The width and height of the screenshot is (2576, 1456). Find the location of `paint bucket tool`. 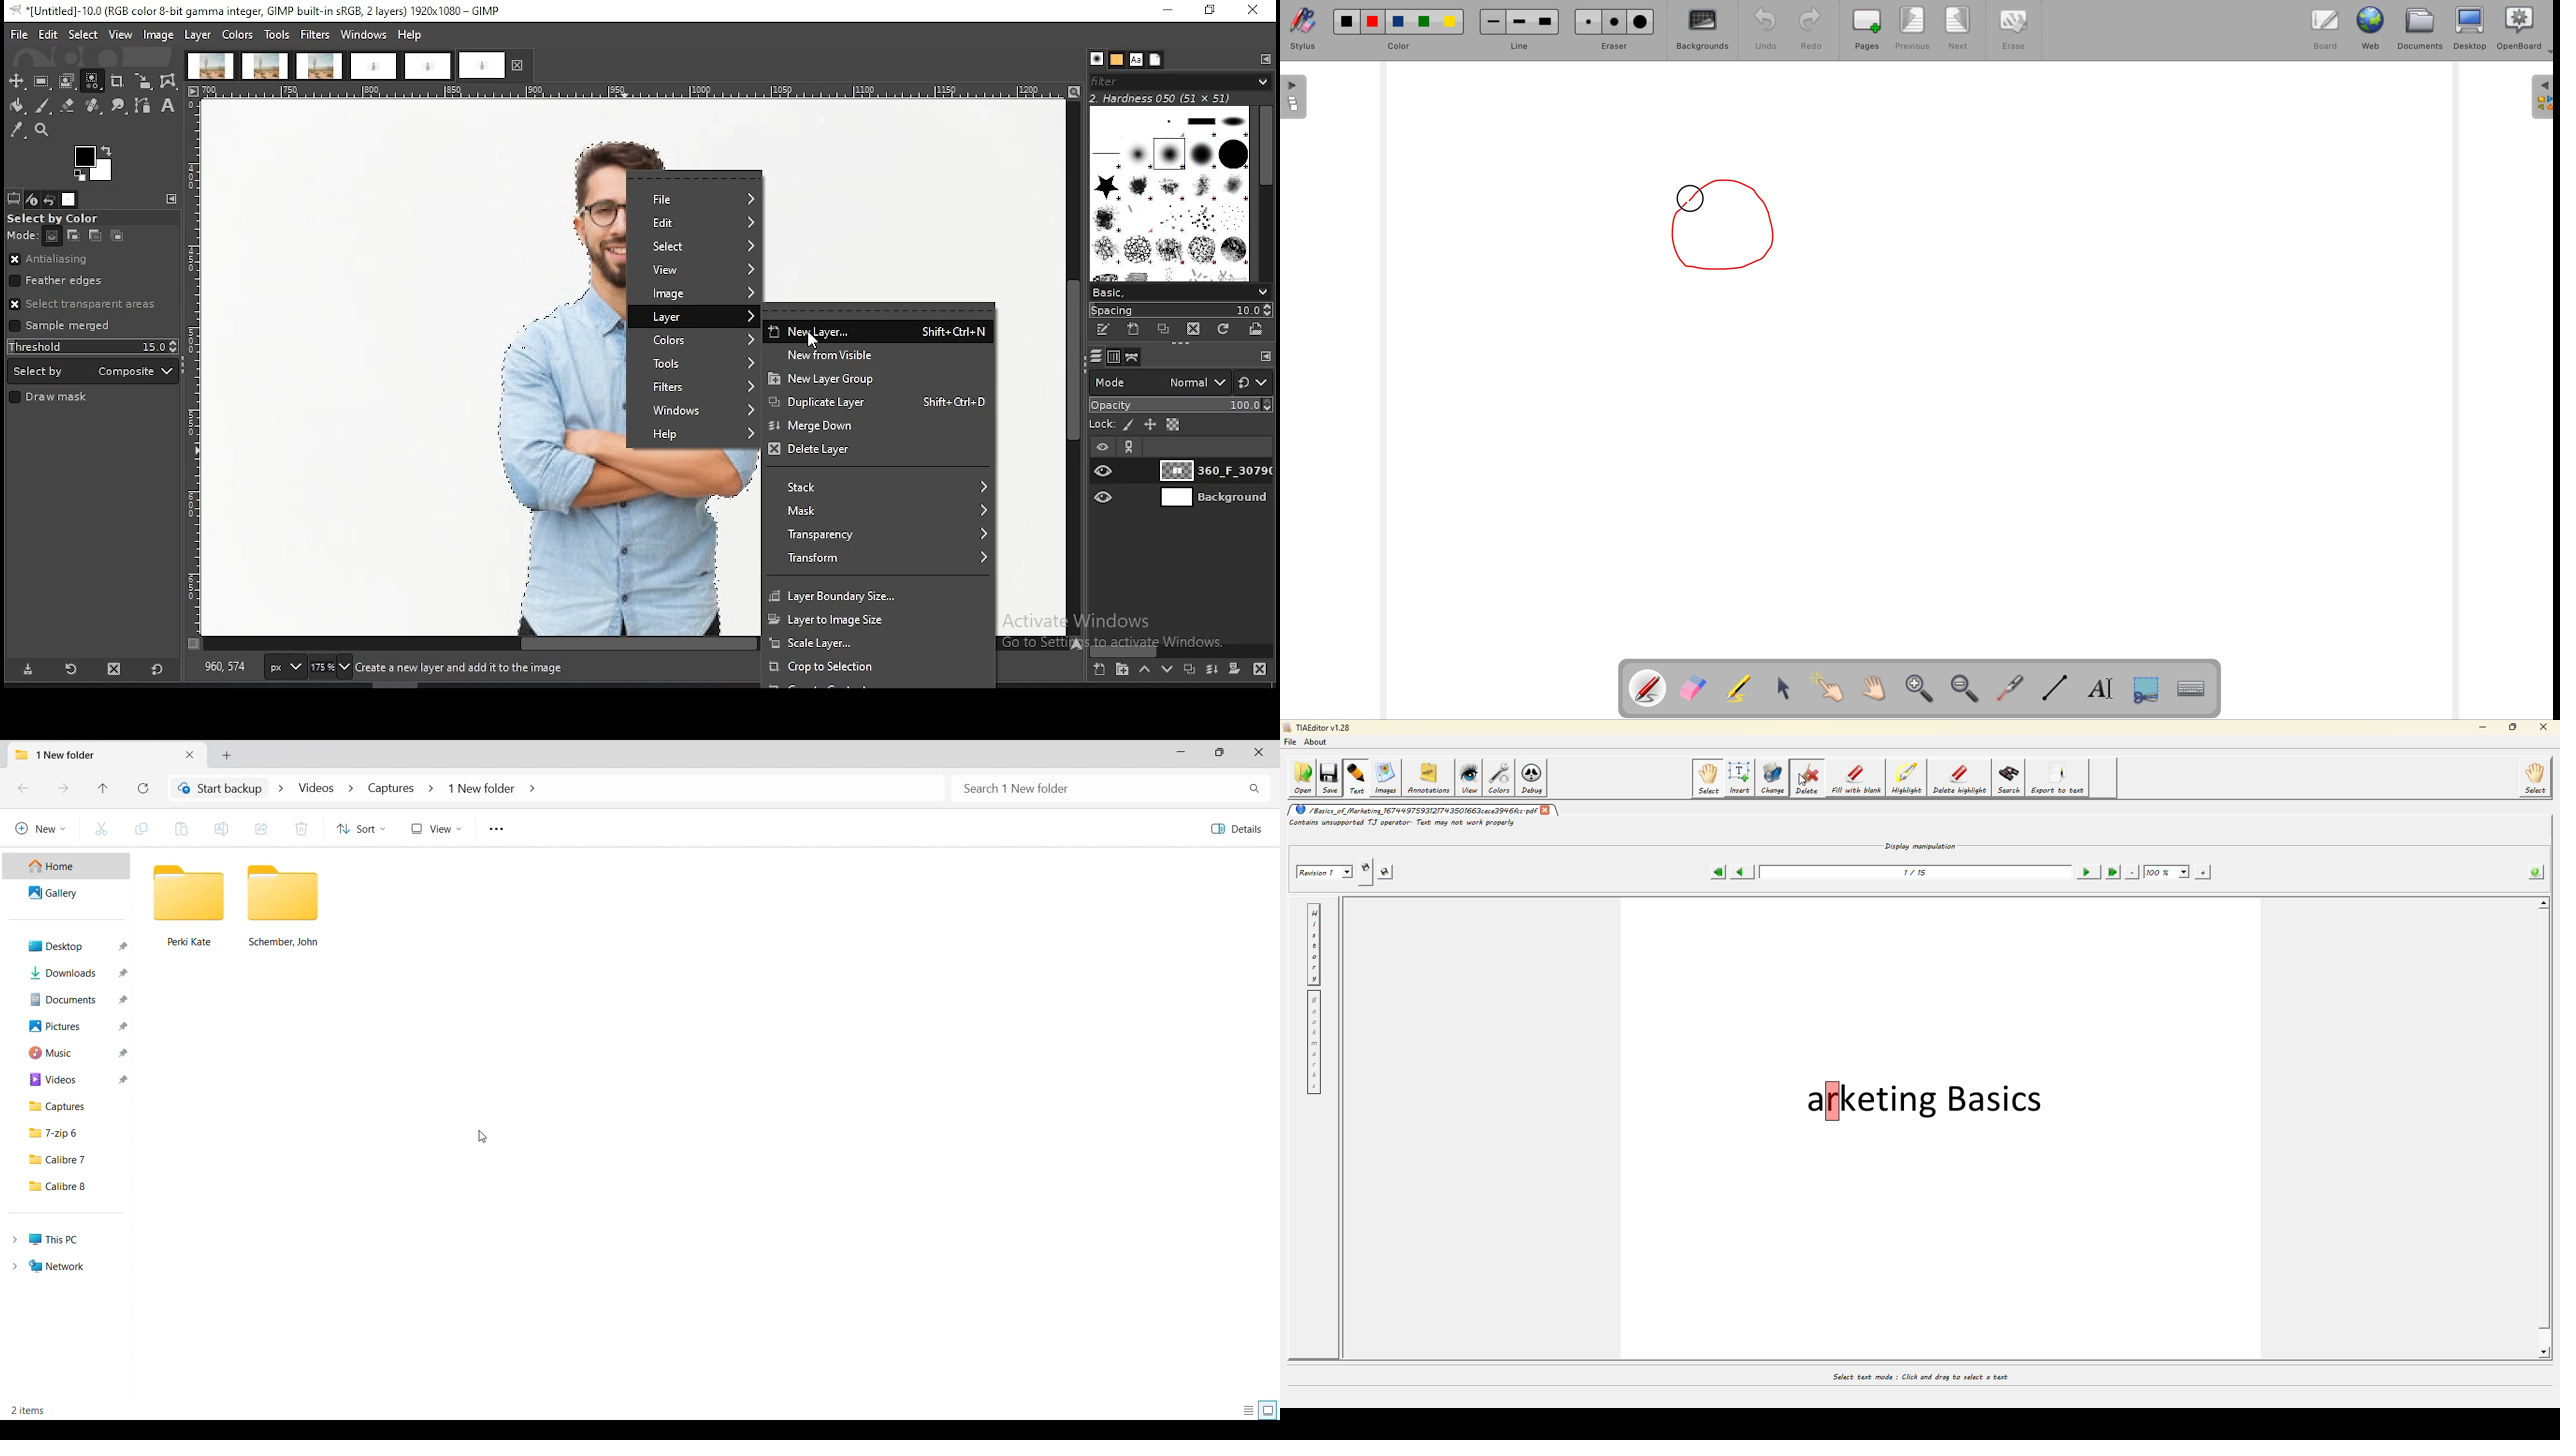

paint bucket tool is located at coordinates (15, 106).